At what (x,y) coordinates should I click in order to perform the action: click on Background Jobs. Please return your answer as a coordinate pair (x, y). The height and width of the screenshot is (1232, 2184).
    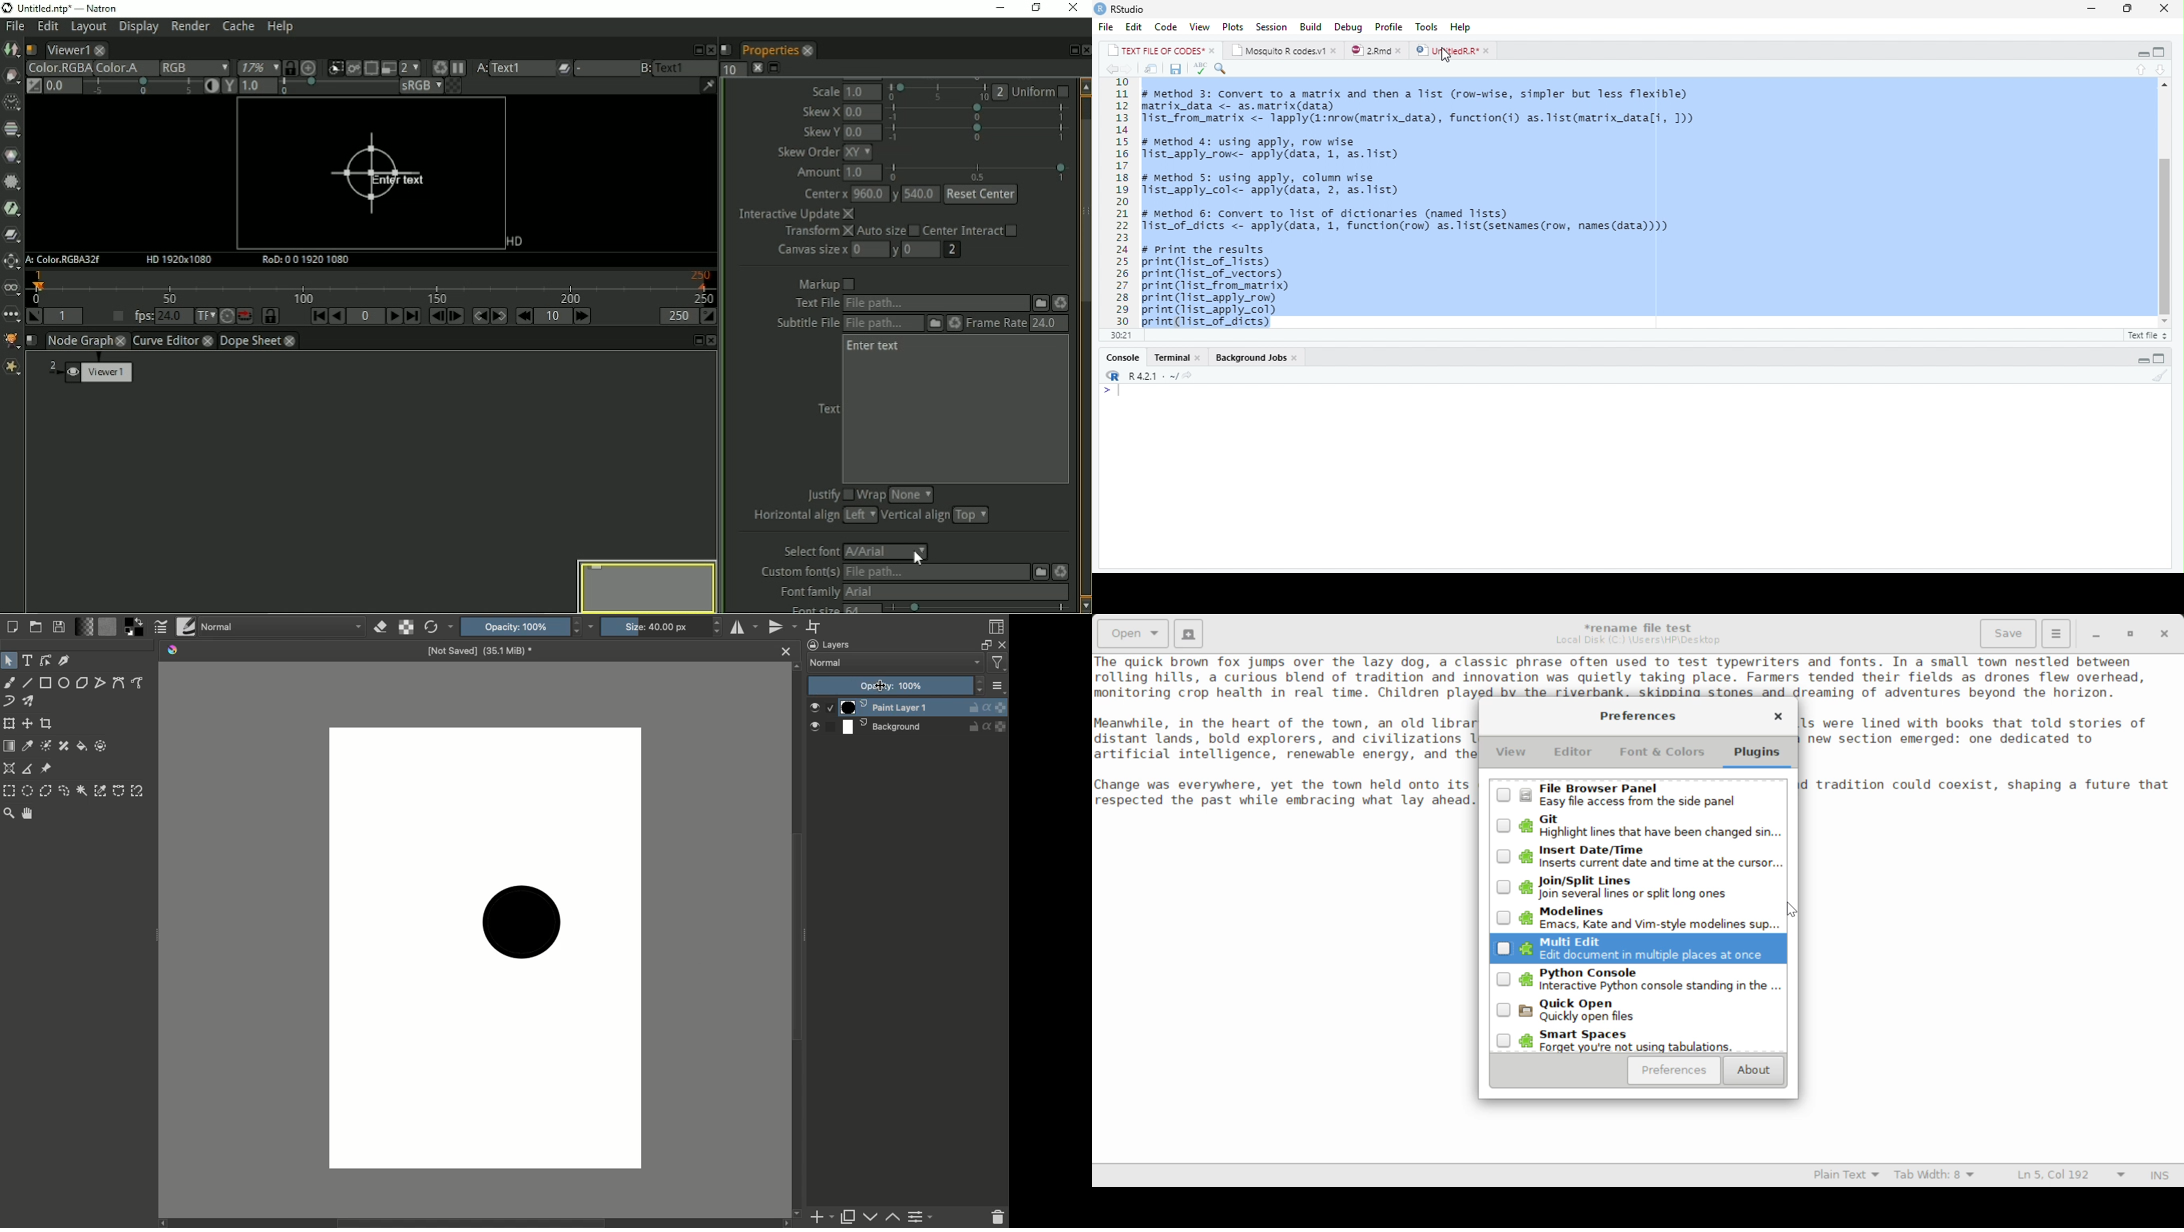
    Looking at the image, I should click on (1257, 358).